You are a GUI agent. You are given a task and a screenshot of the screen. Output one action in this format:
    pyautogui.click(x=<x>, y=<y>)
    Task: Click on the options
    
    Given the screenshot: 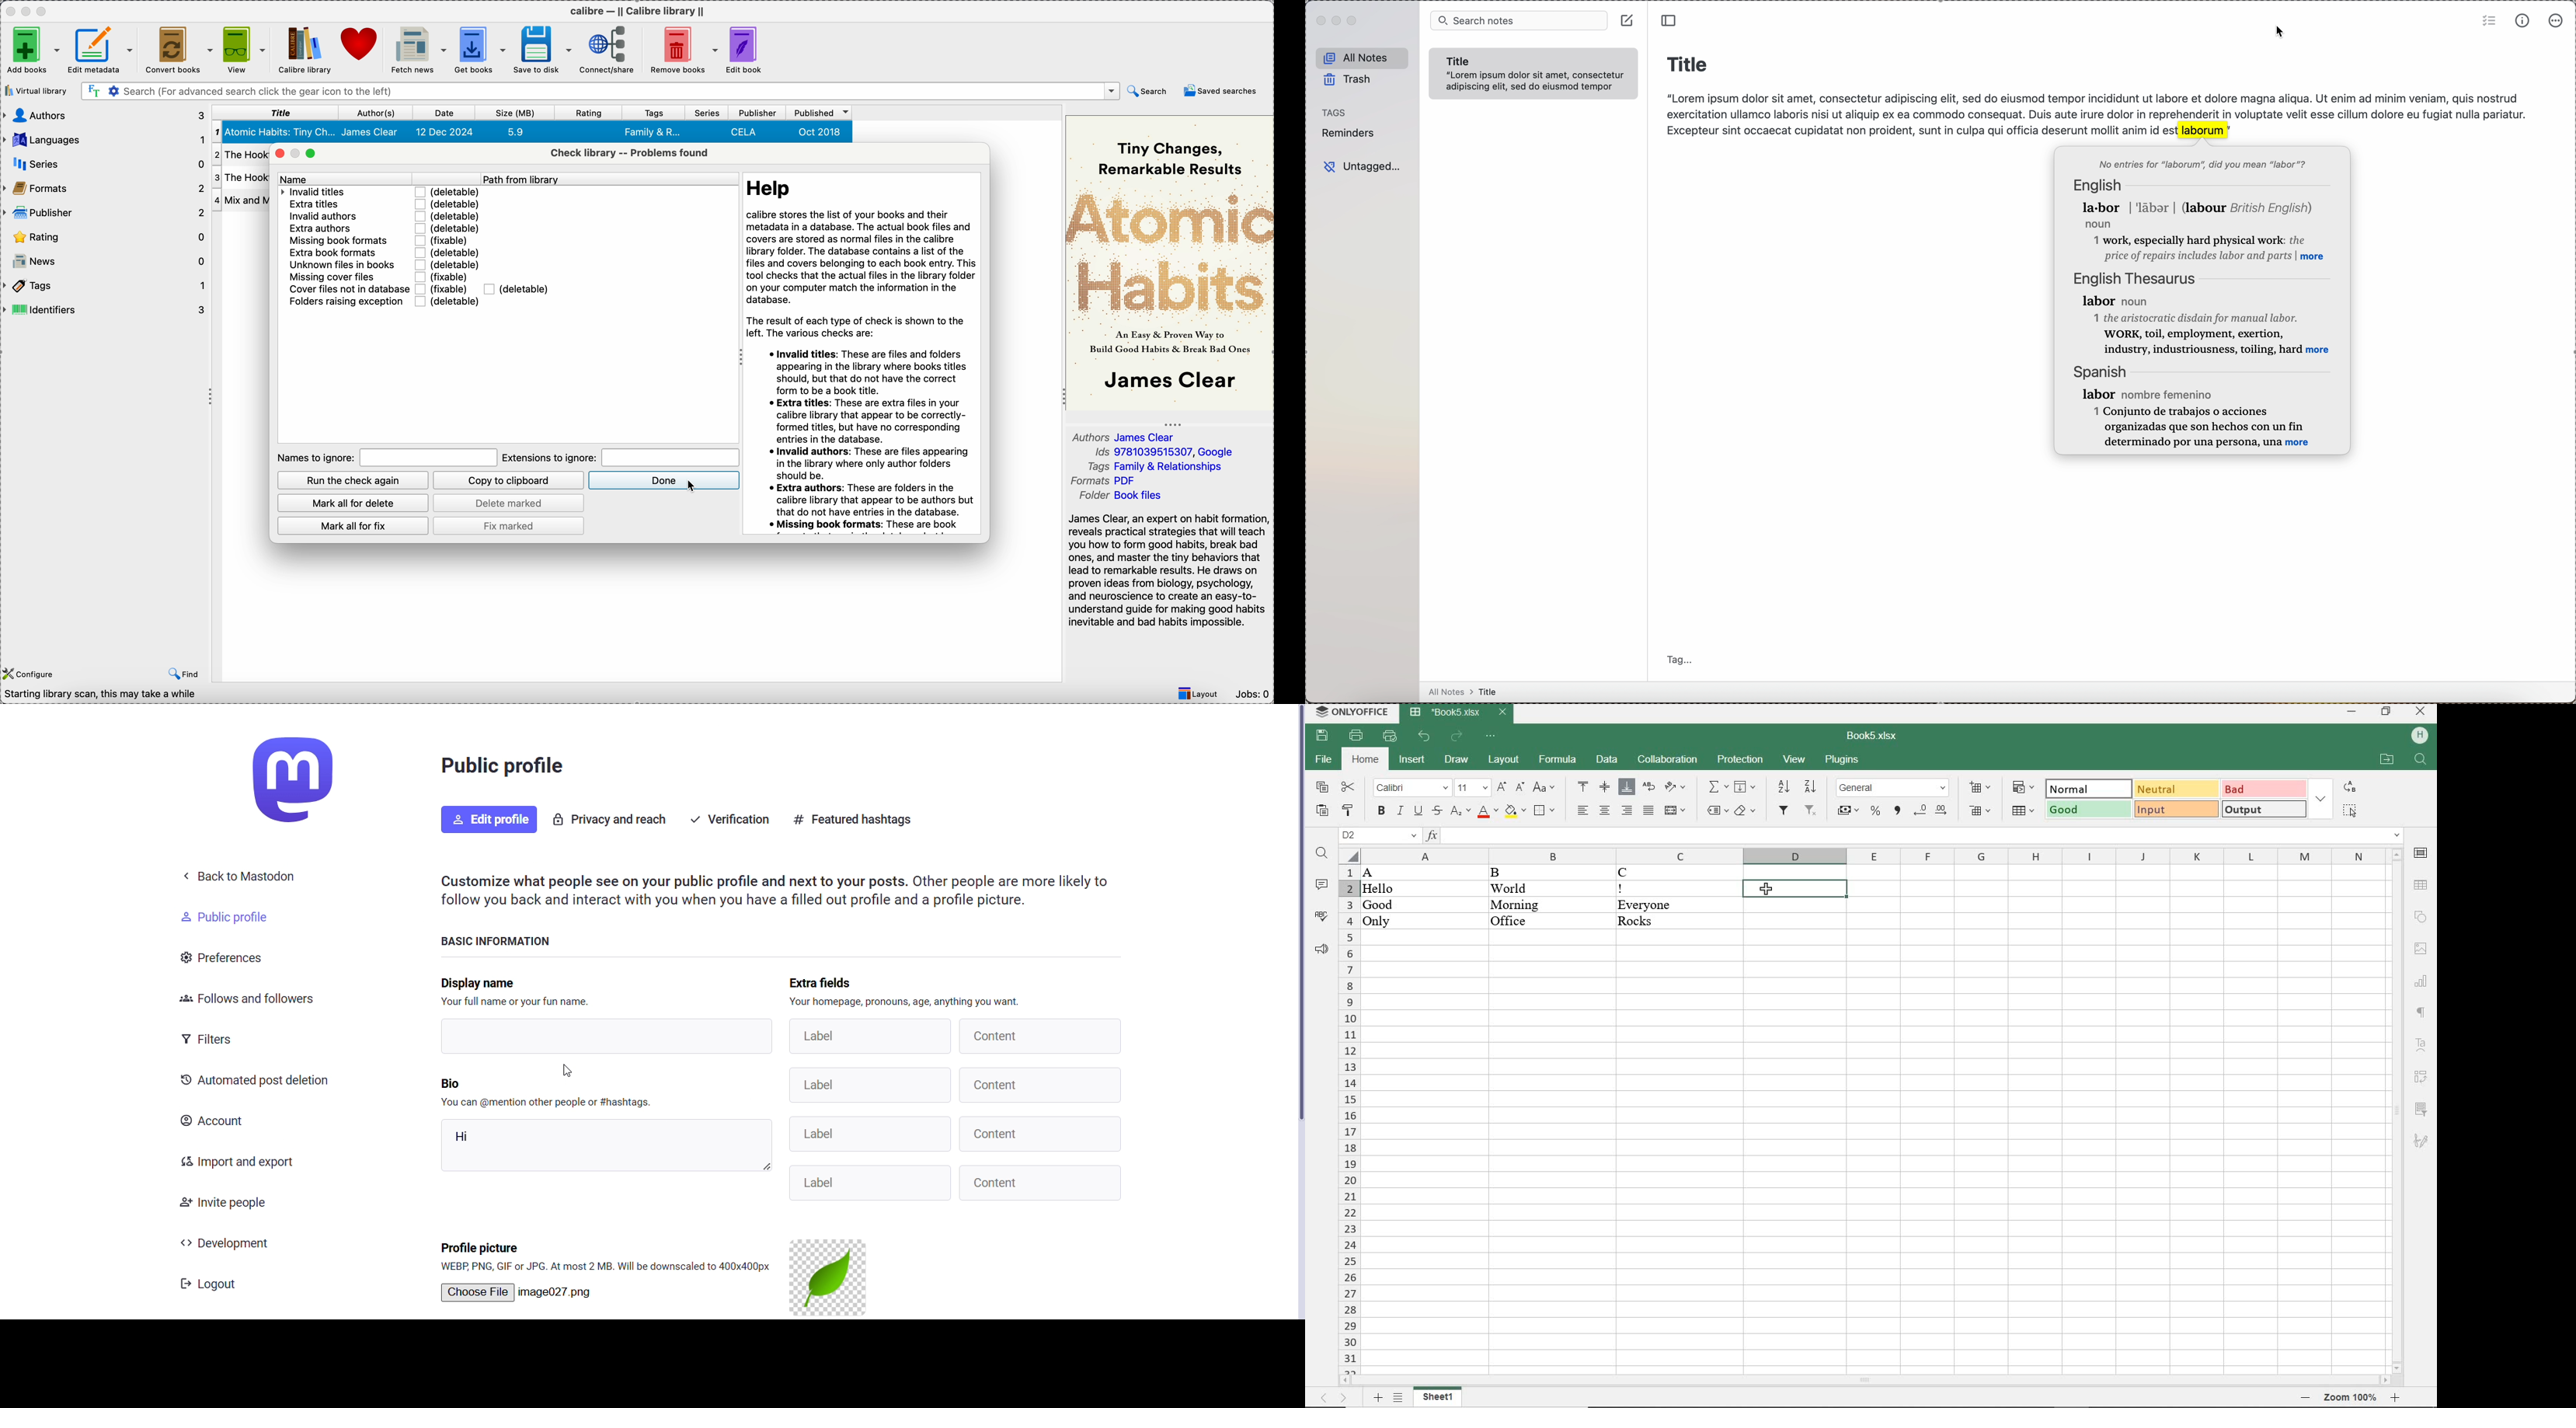 What is the action you would take?
    pyautogui.click(x=1111, y=91)
    